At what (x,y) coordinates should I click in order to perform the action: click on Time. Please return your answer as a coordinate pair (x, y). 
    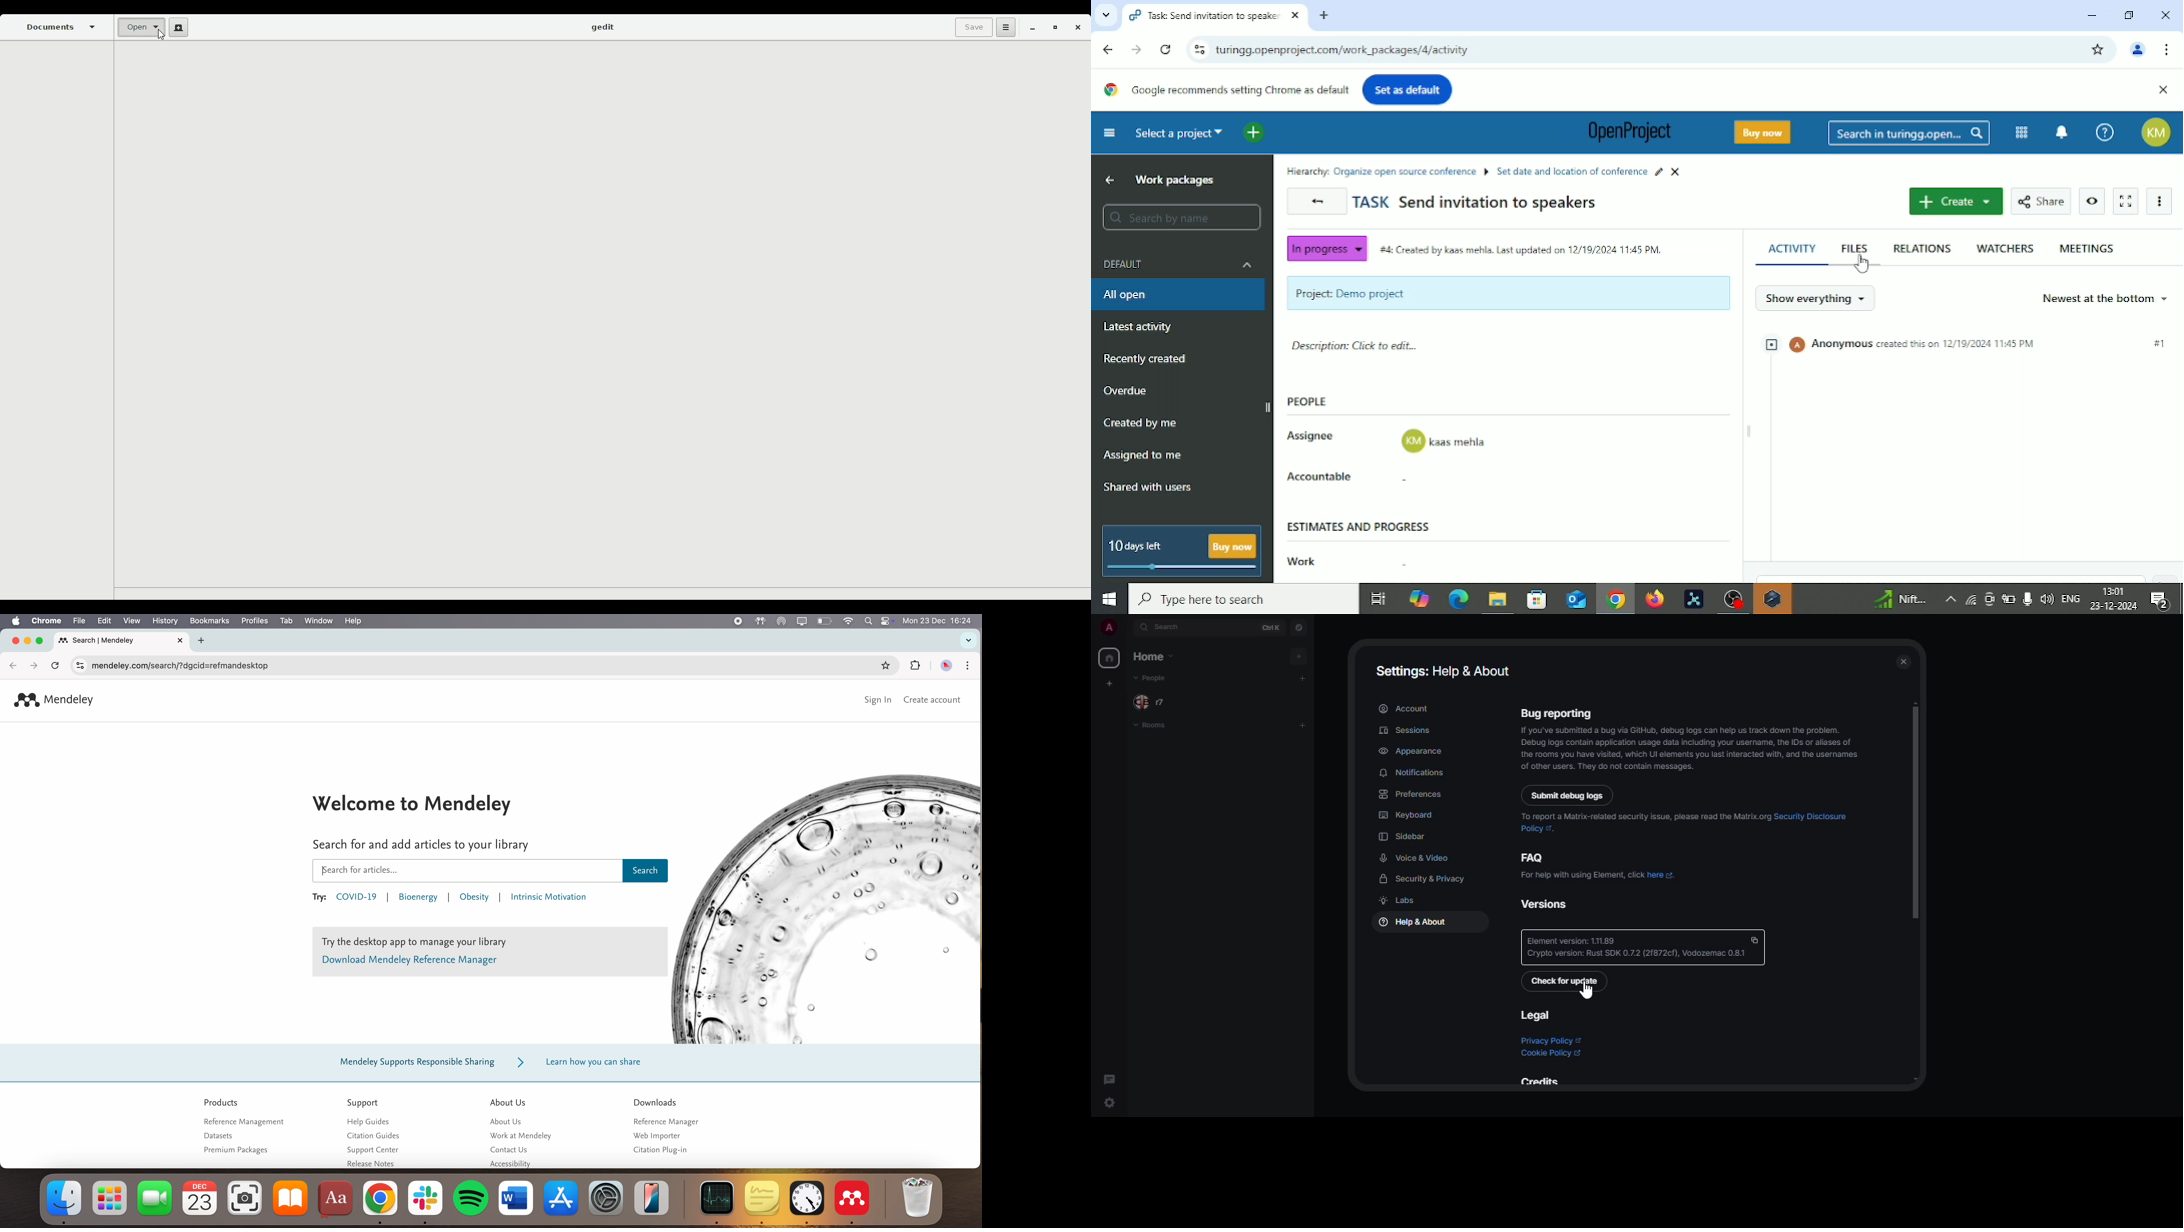
    Looking at the image, I should click on (2115, 589).